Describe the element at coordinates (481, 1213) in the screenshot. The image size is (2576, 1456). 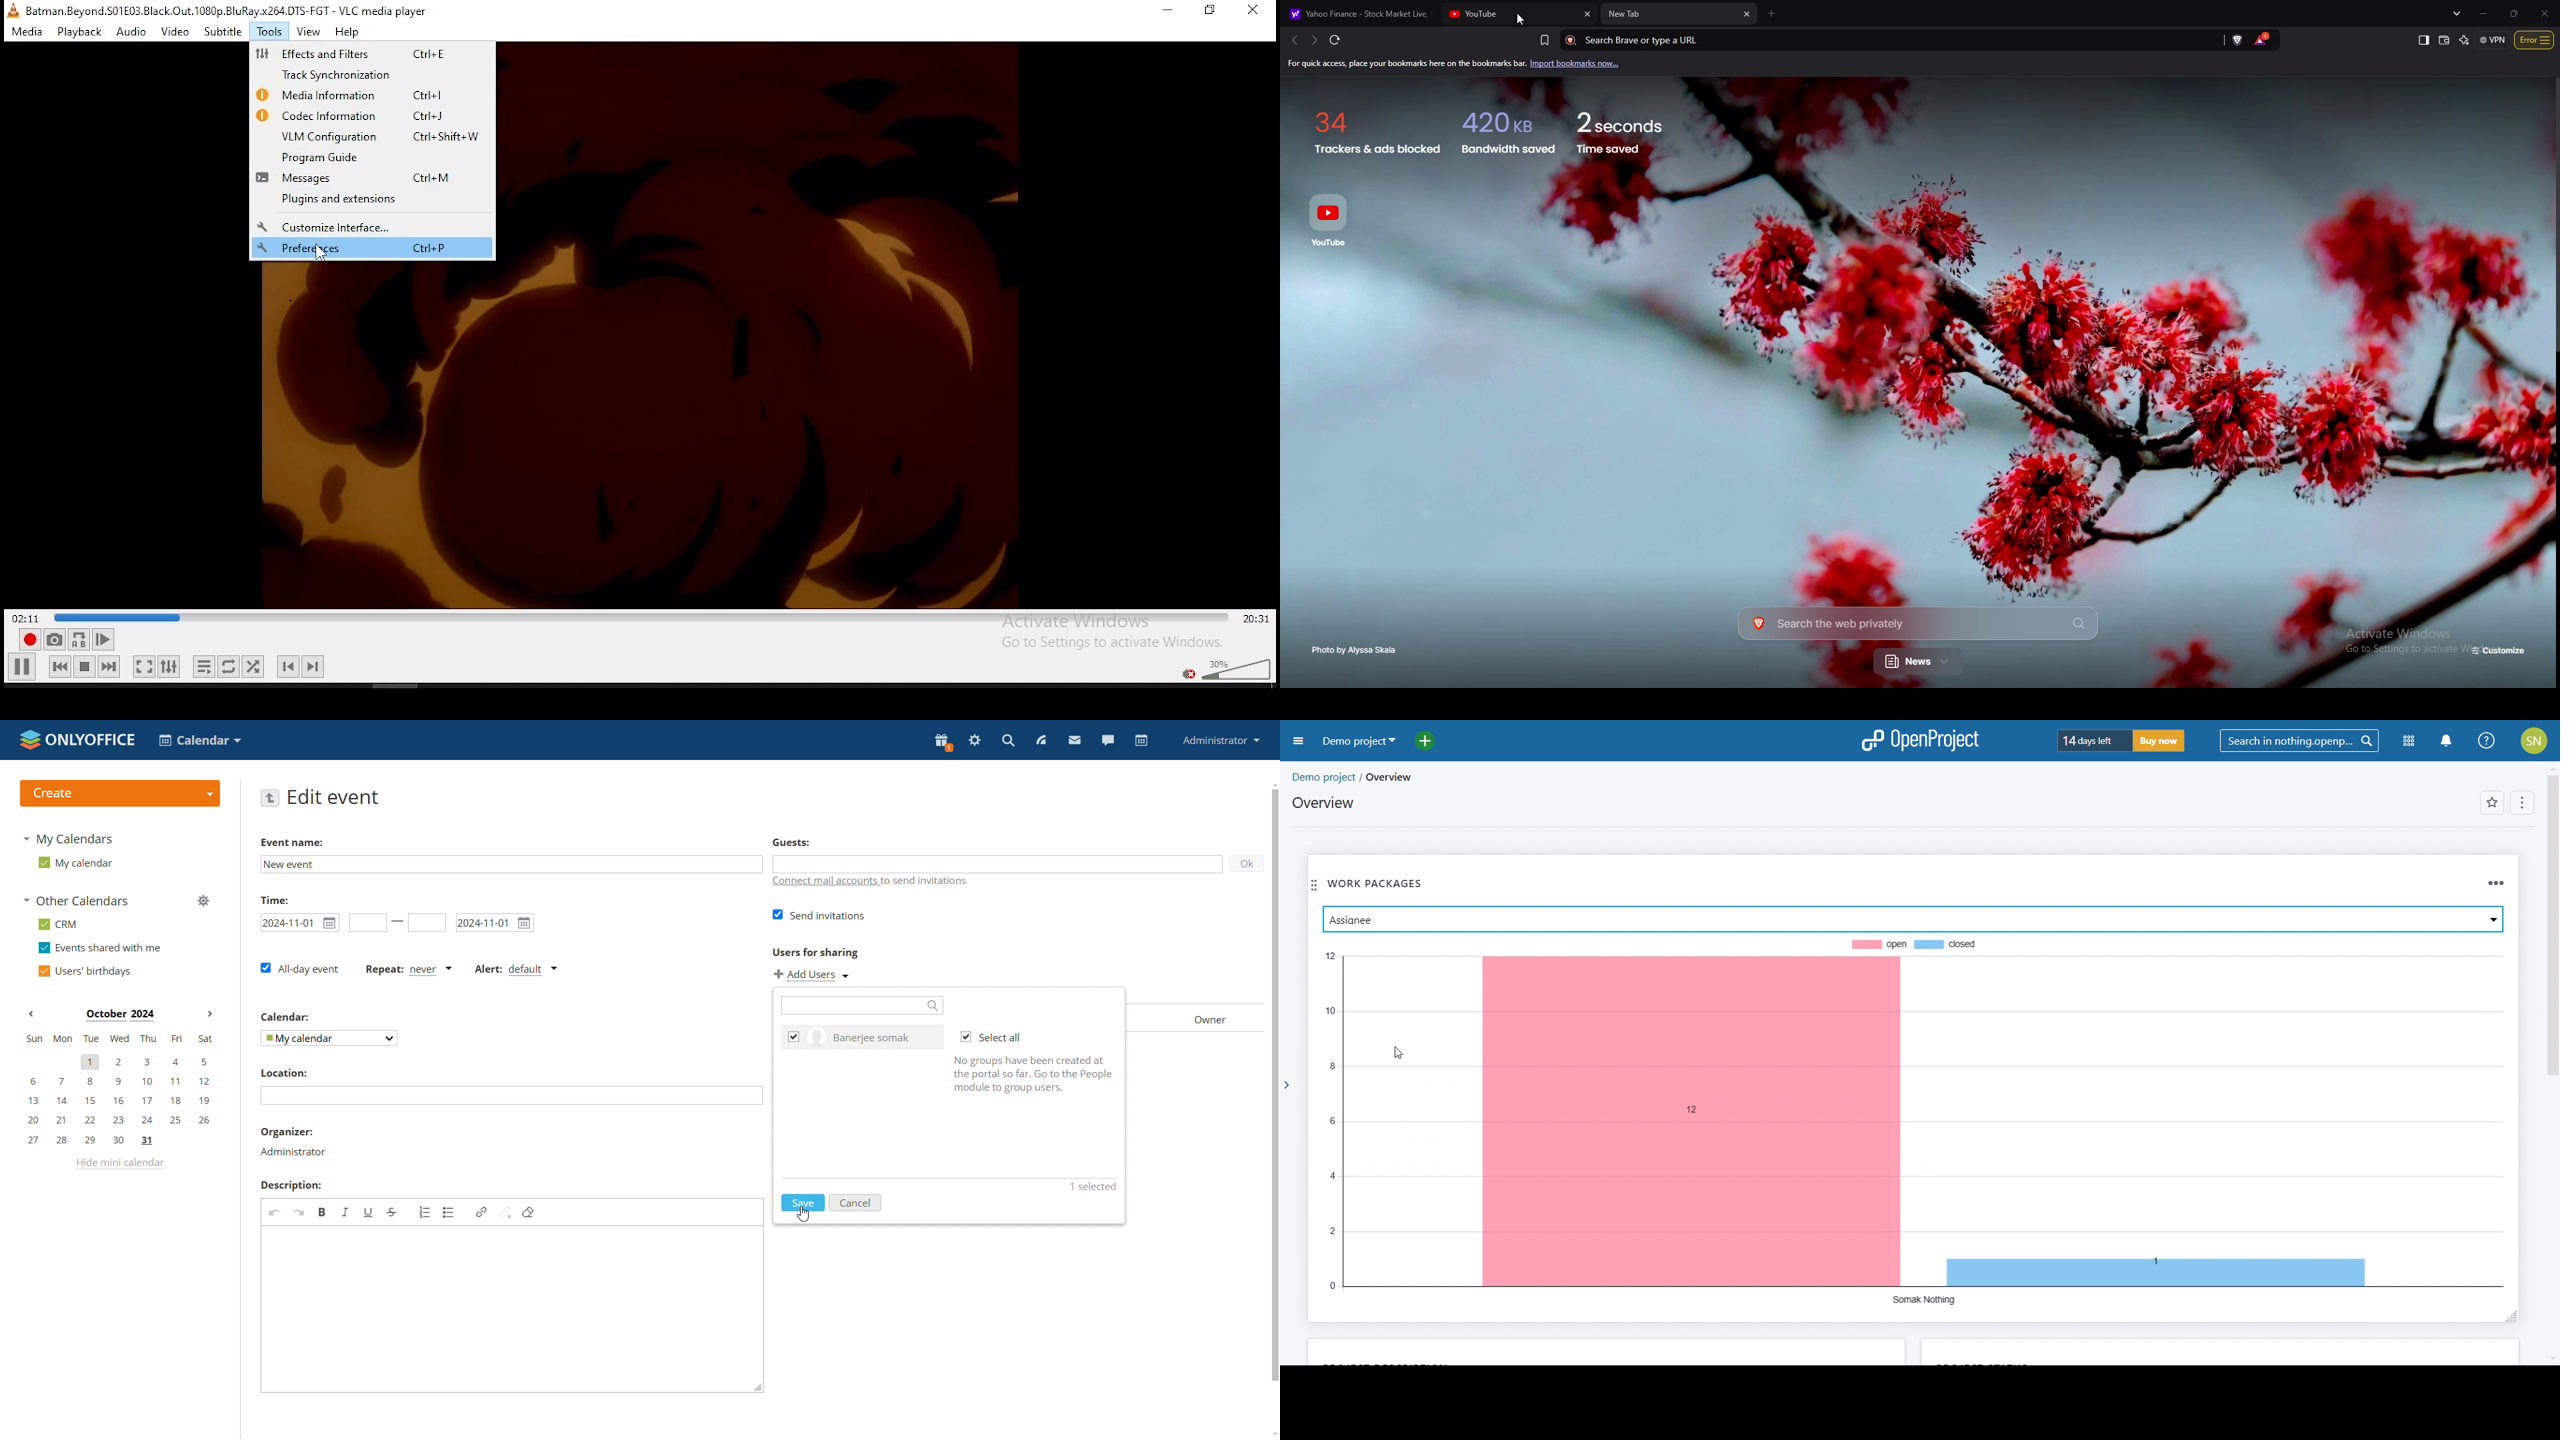
I see `link` at that location.